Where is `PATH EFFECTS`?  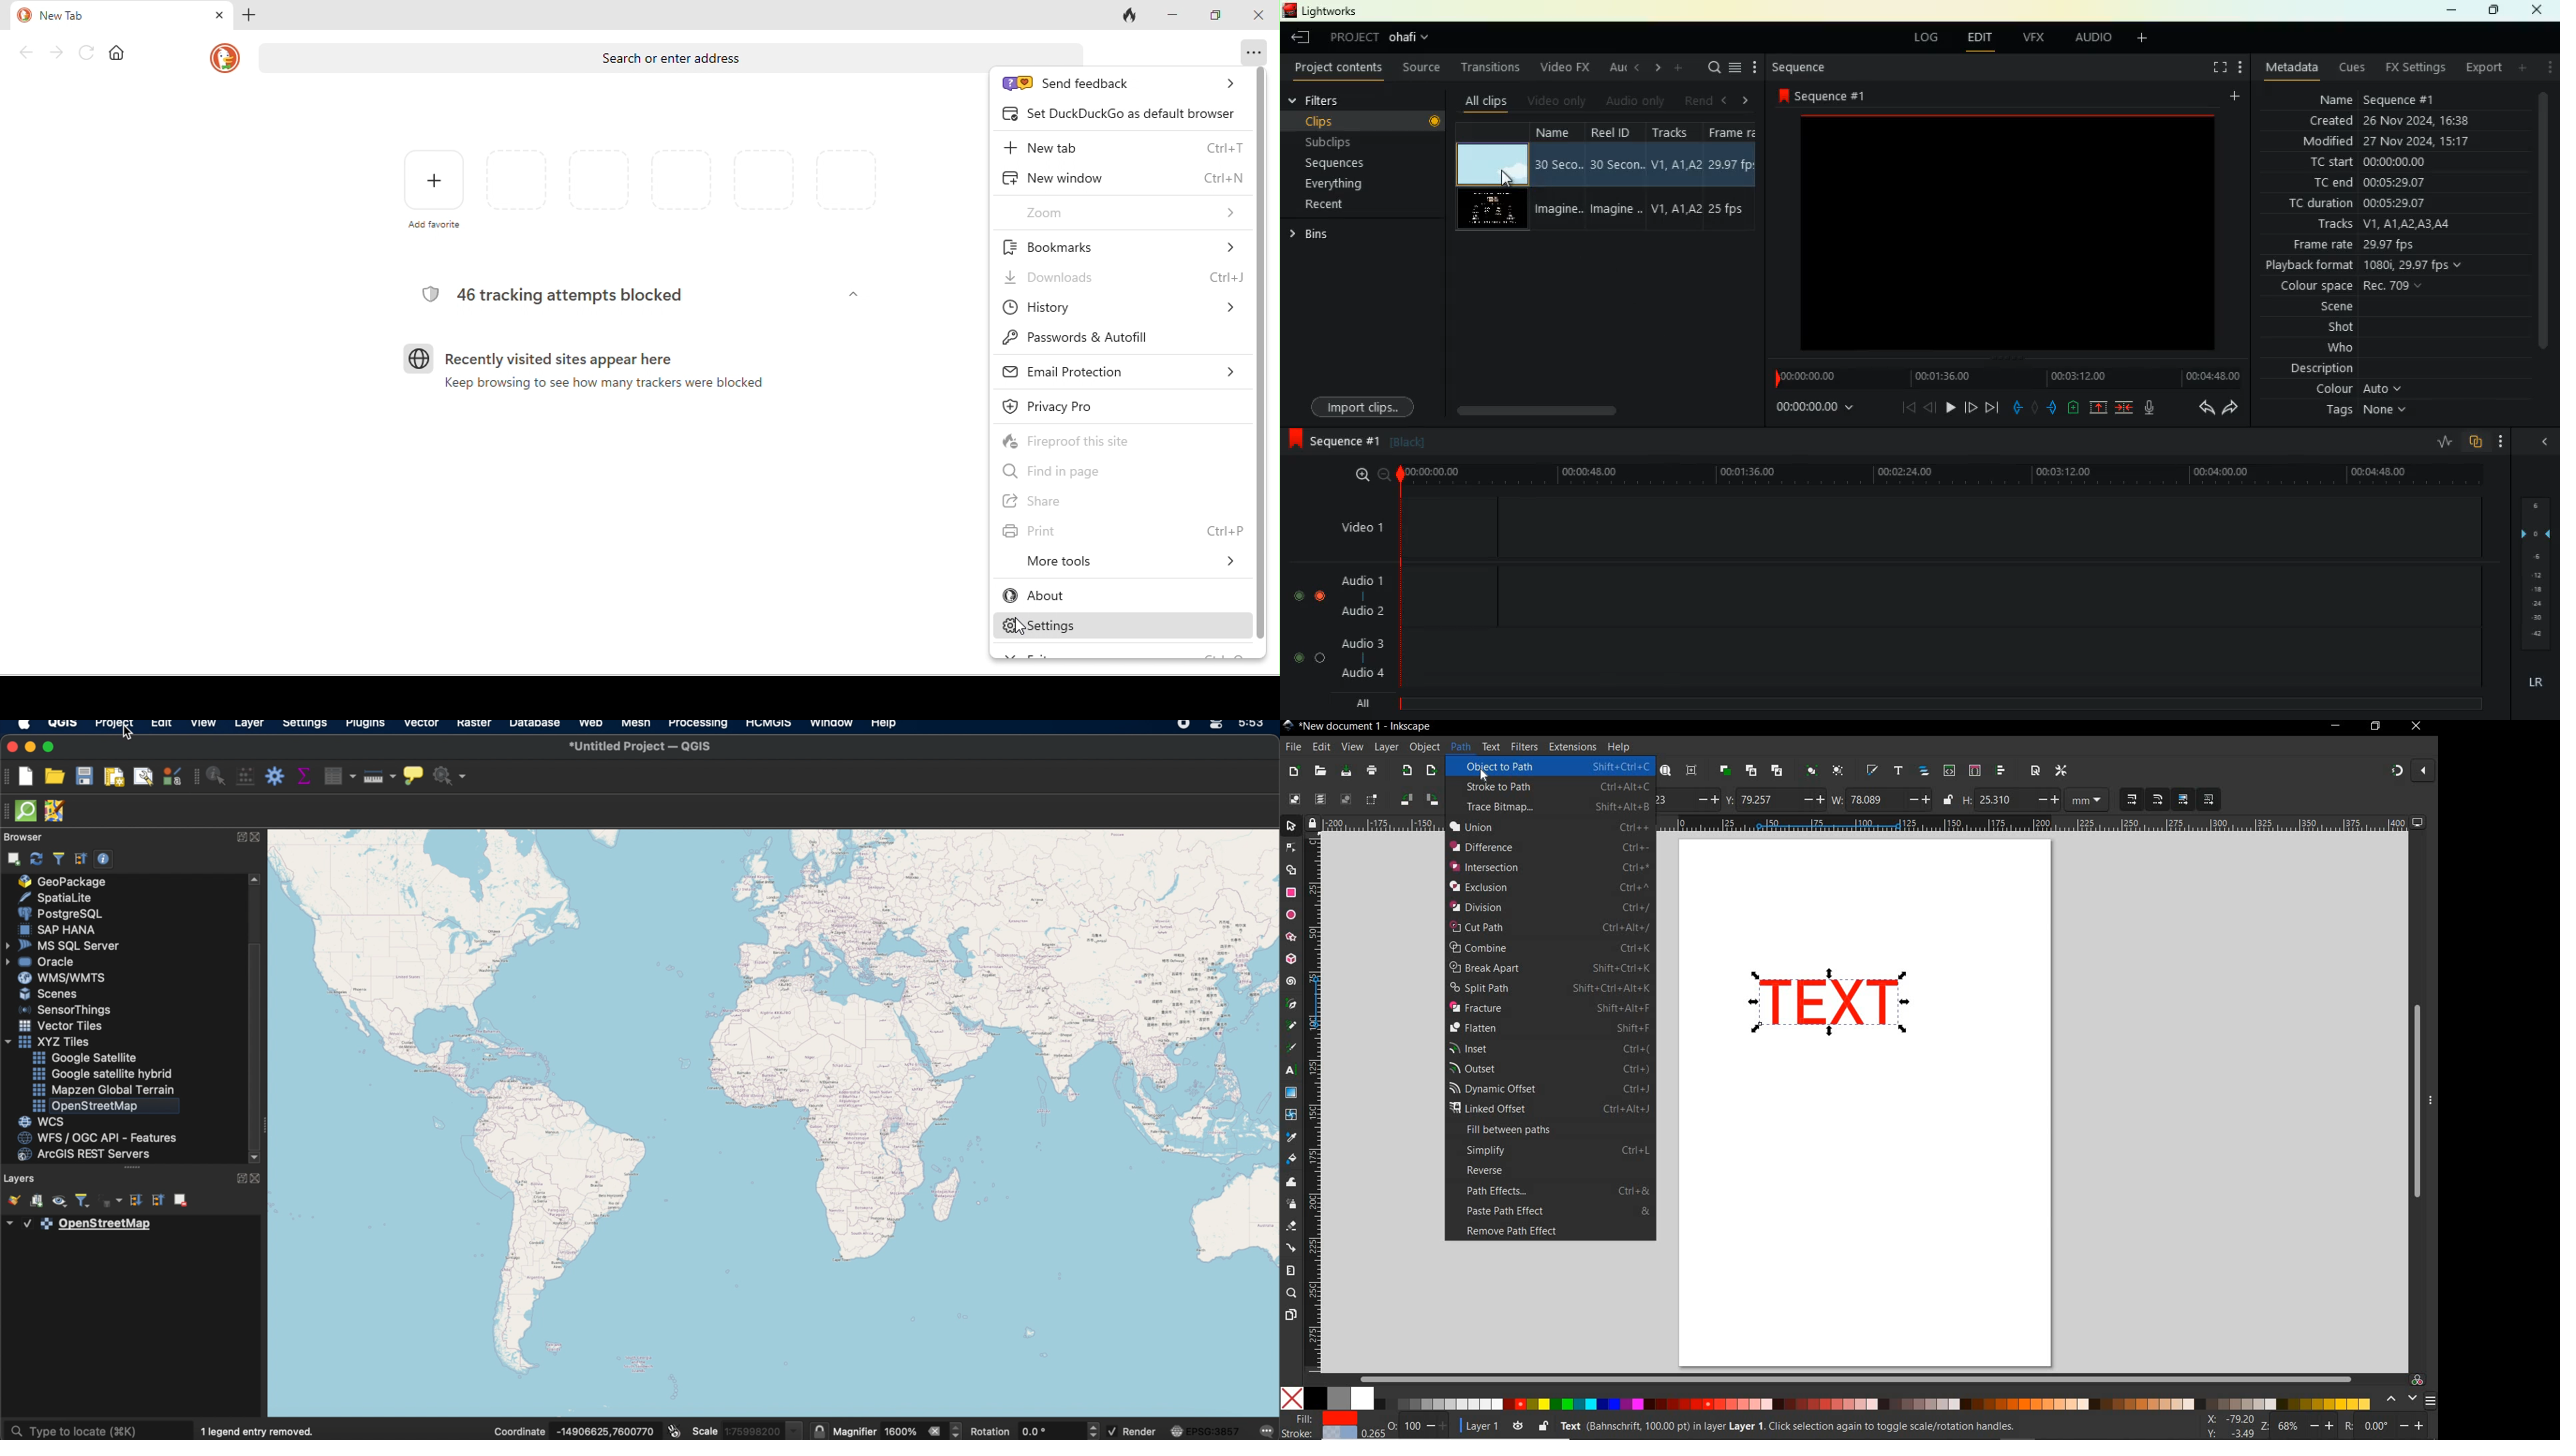 PATH EFFECTS is located at coordinates (1557, 1190).